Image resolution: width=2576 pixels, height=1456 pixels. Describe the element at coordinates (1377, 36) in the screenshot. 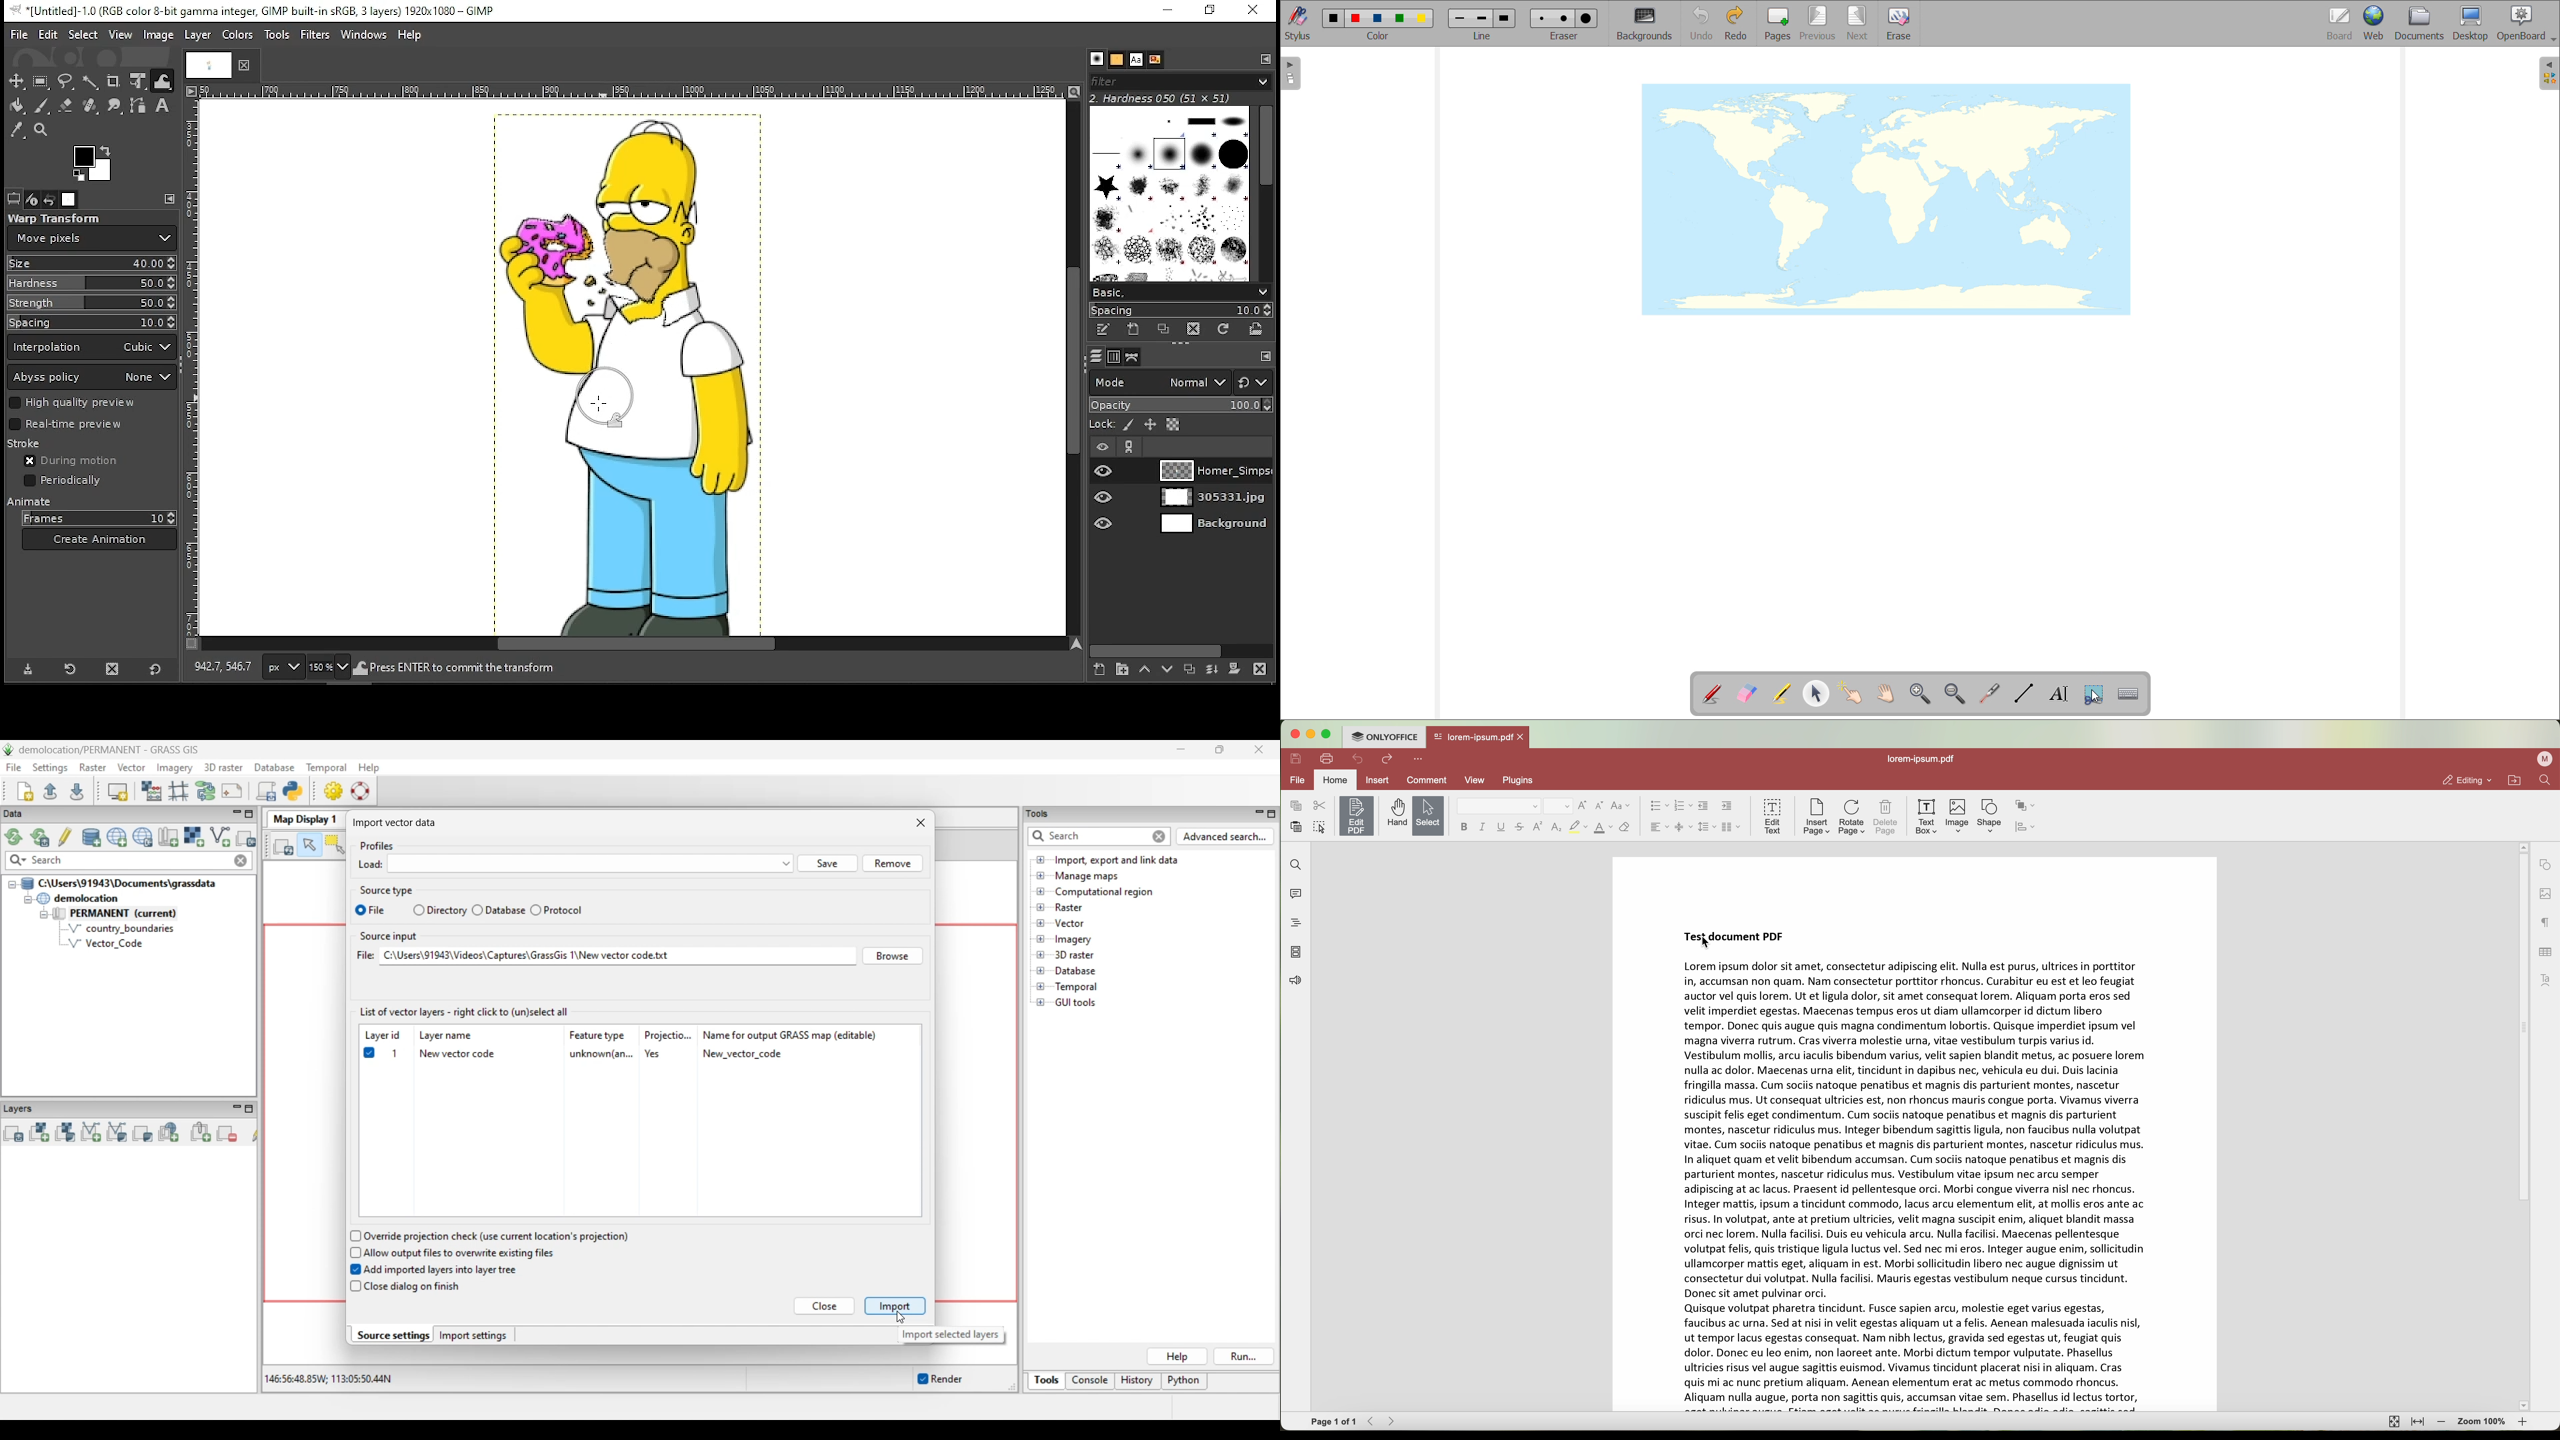

I see `color` at that location.